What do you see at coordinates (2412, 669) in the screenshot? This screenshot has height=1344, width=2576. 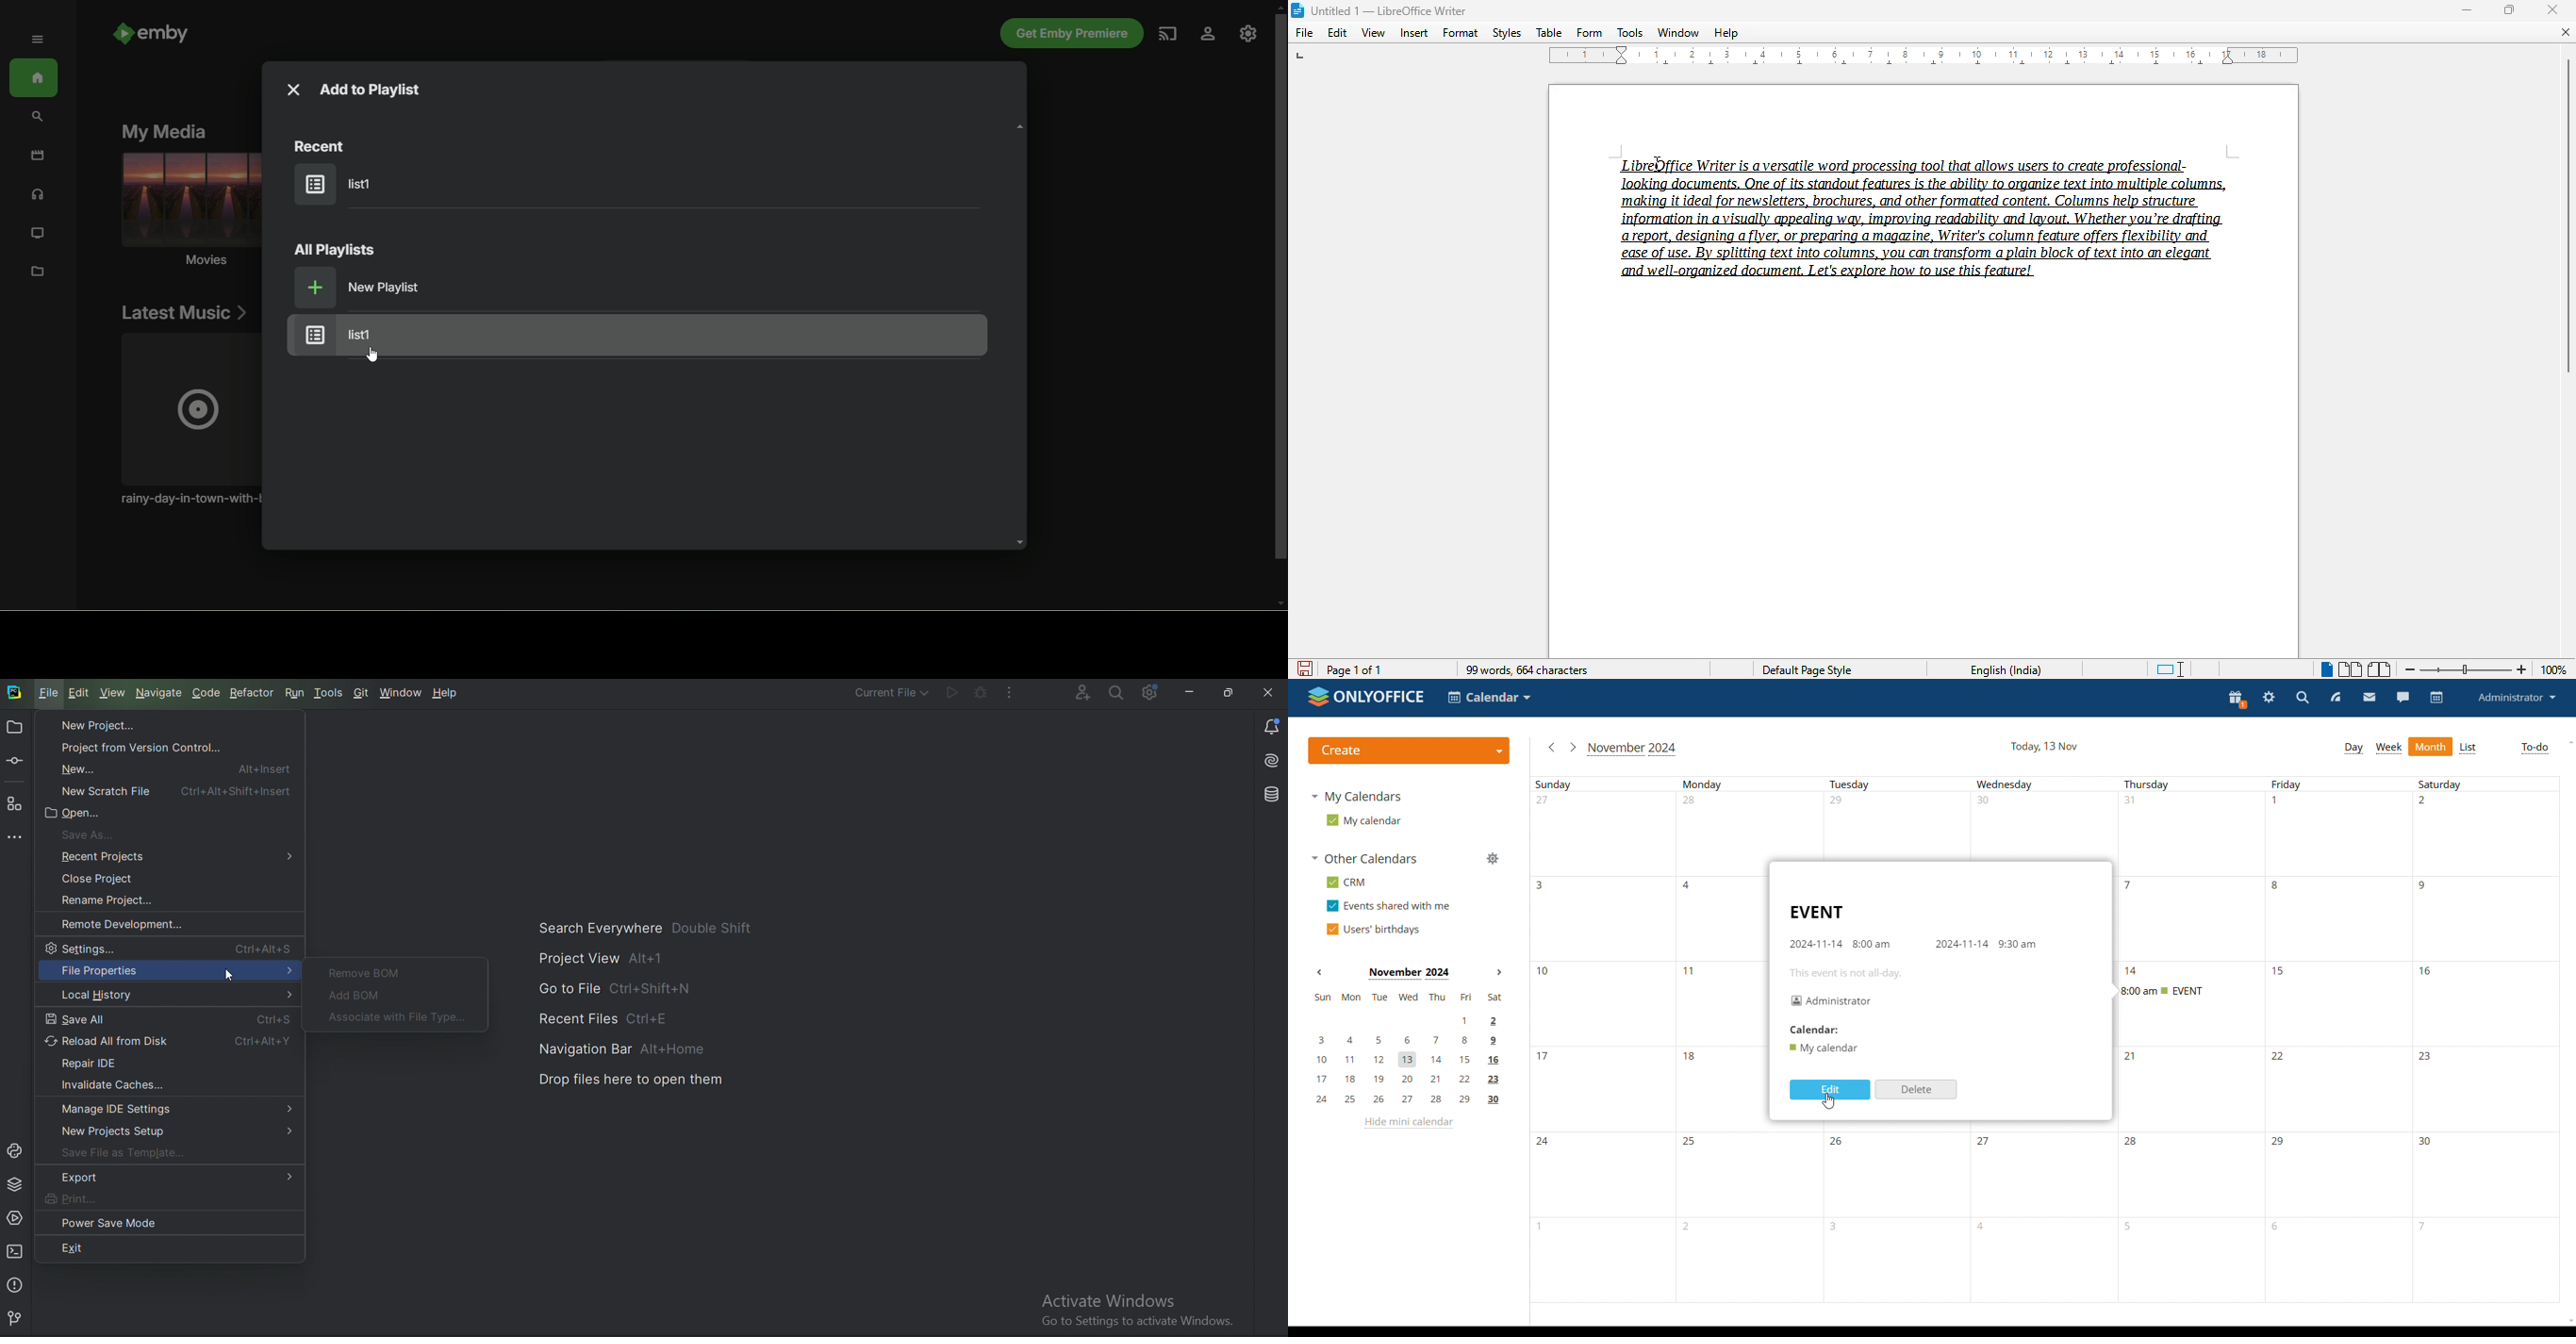 I see `zoom out` at bounding box center [2412, 669].